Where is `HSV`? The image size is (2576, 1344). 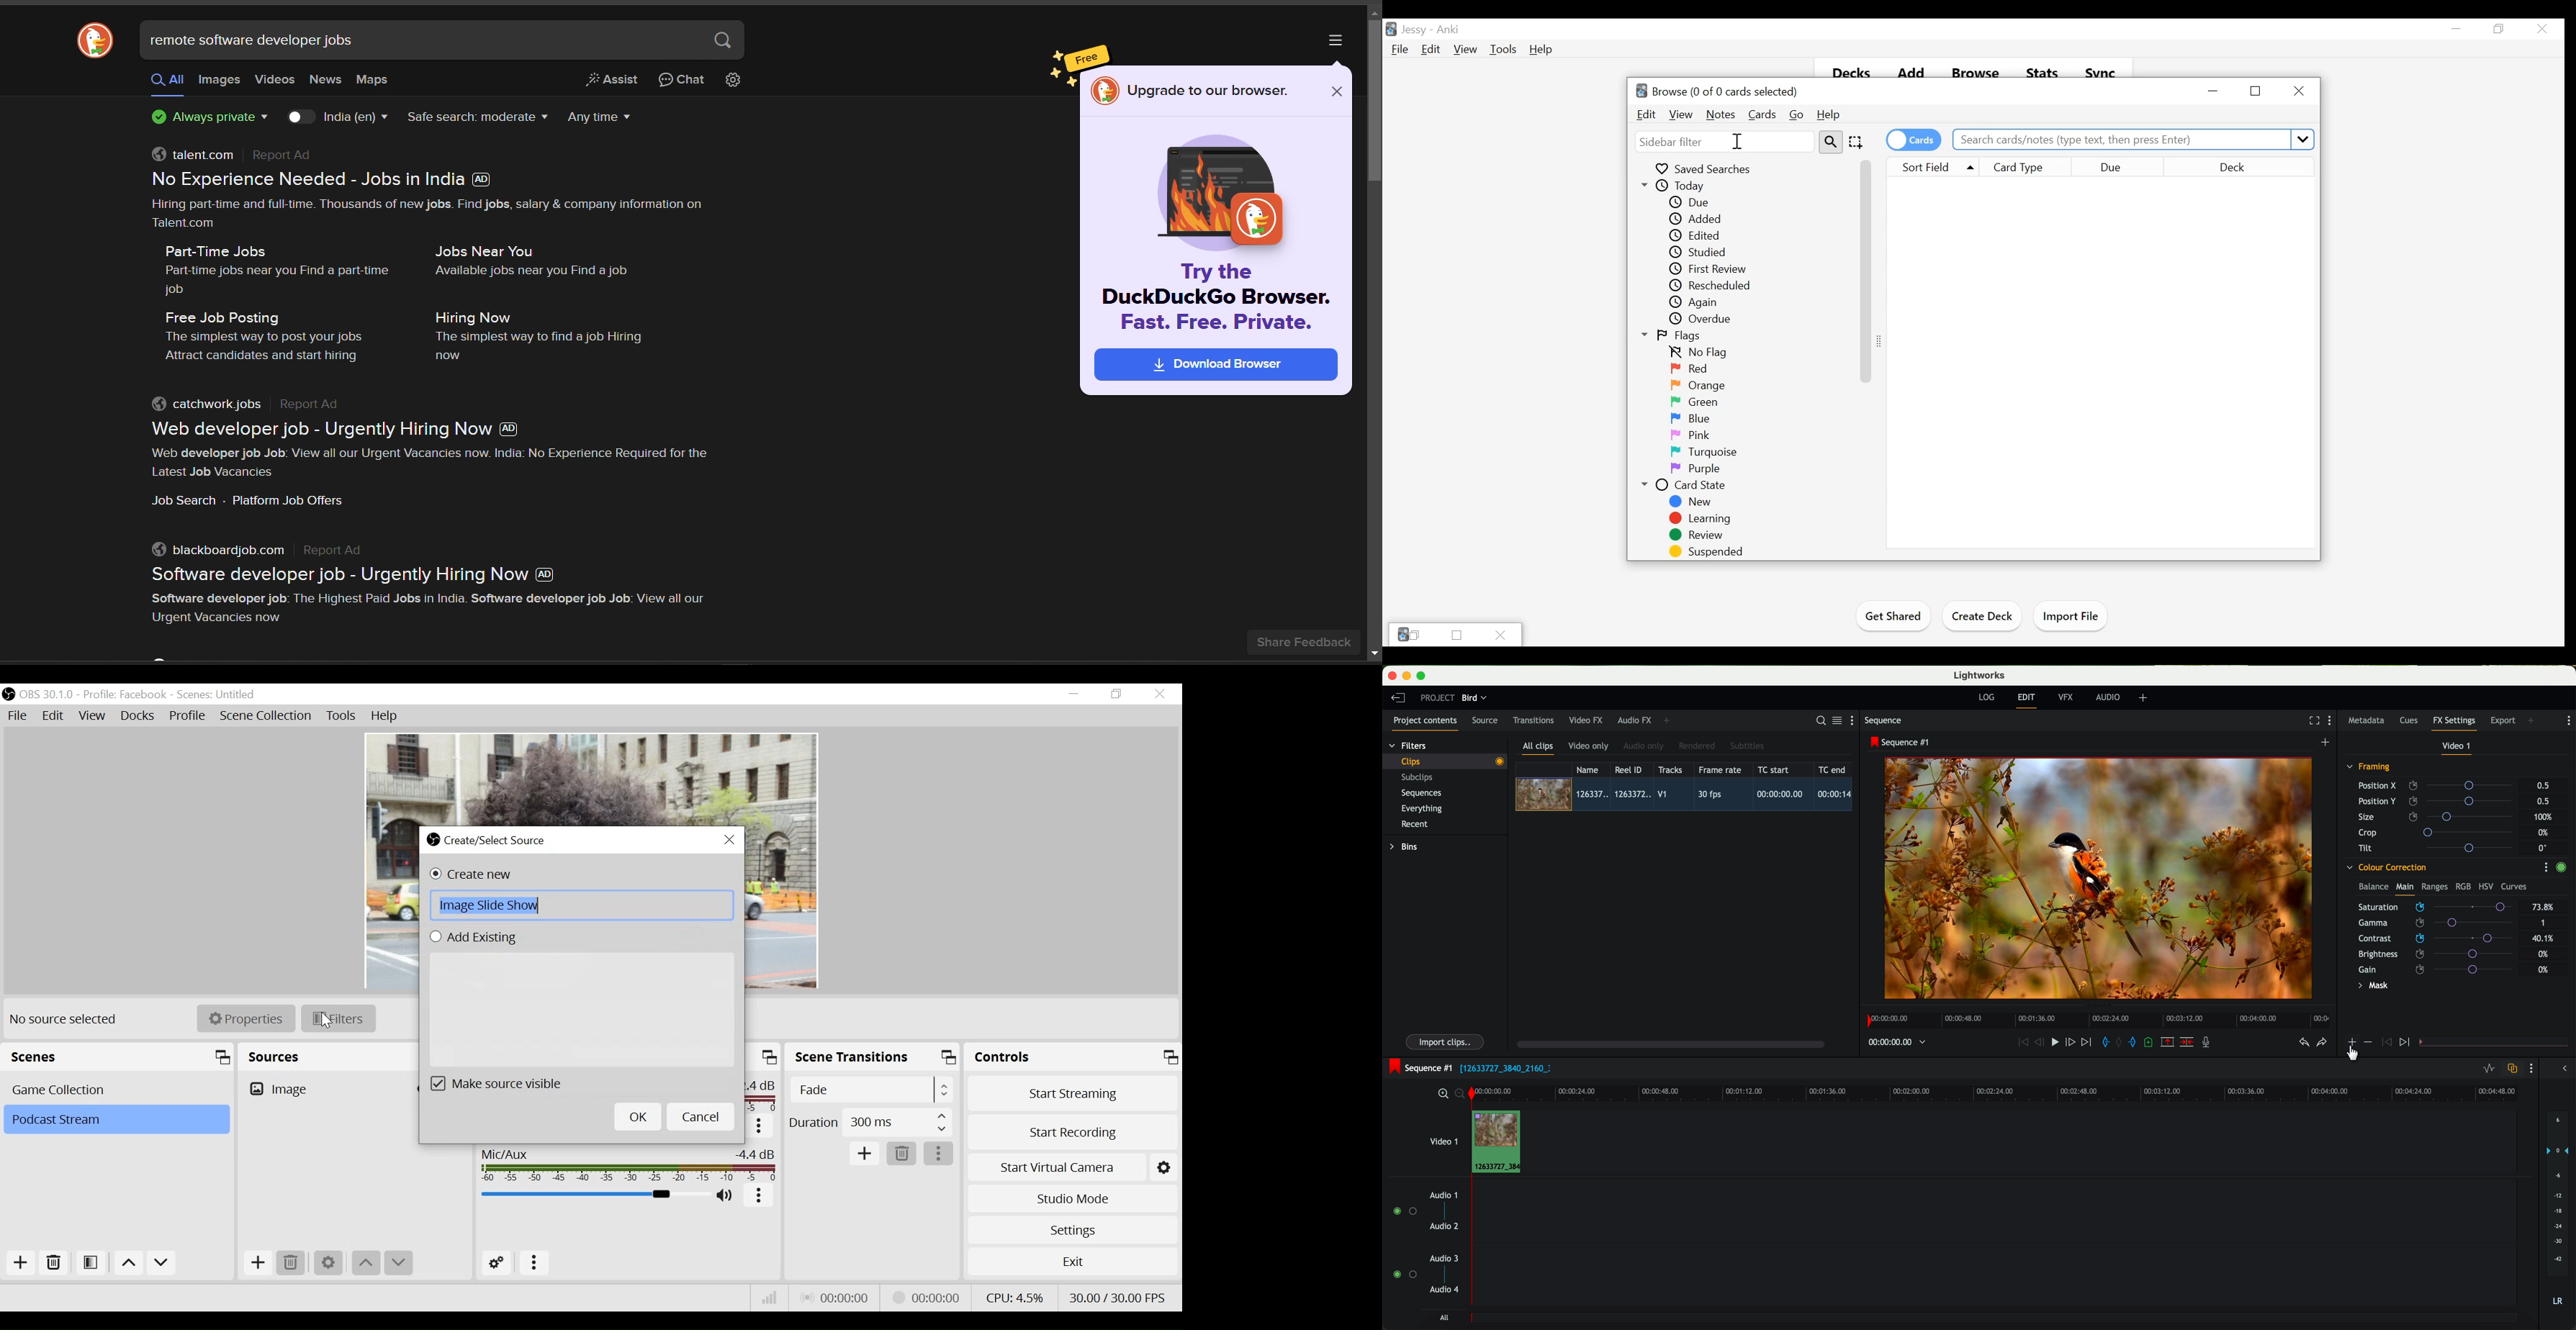 HSV is located at coordinates (2486, 886).